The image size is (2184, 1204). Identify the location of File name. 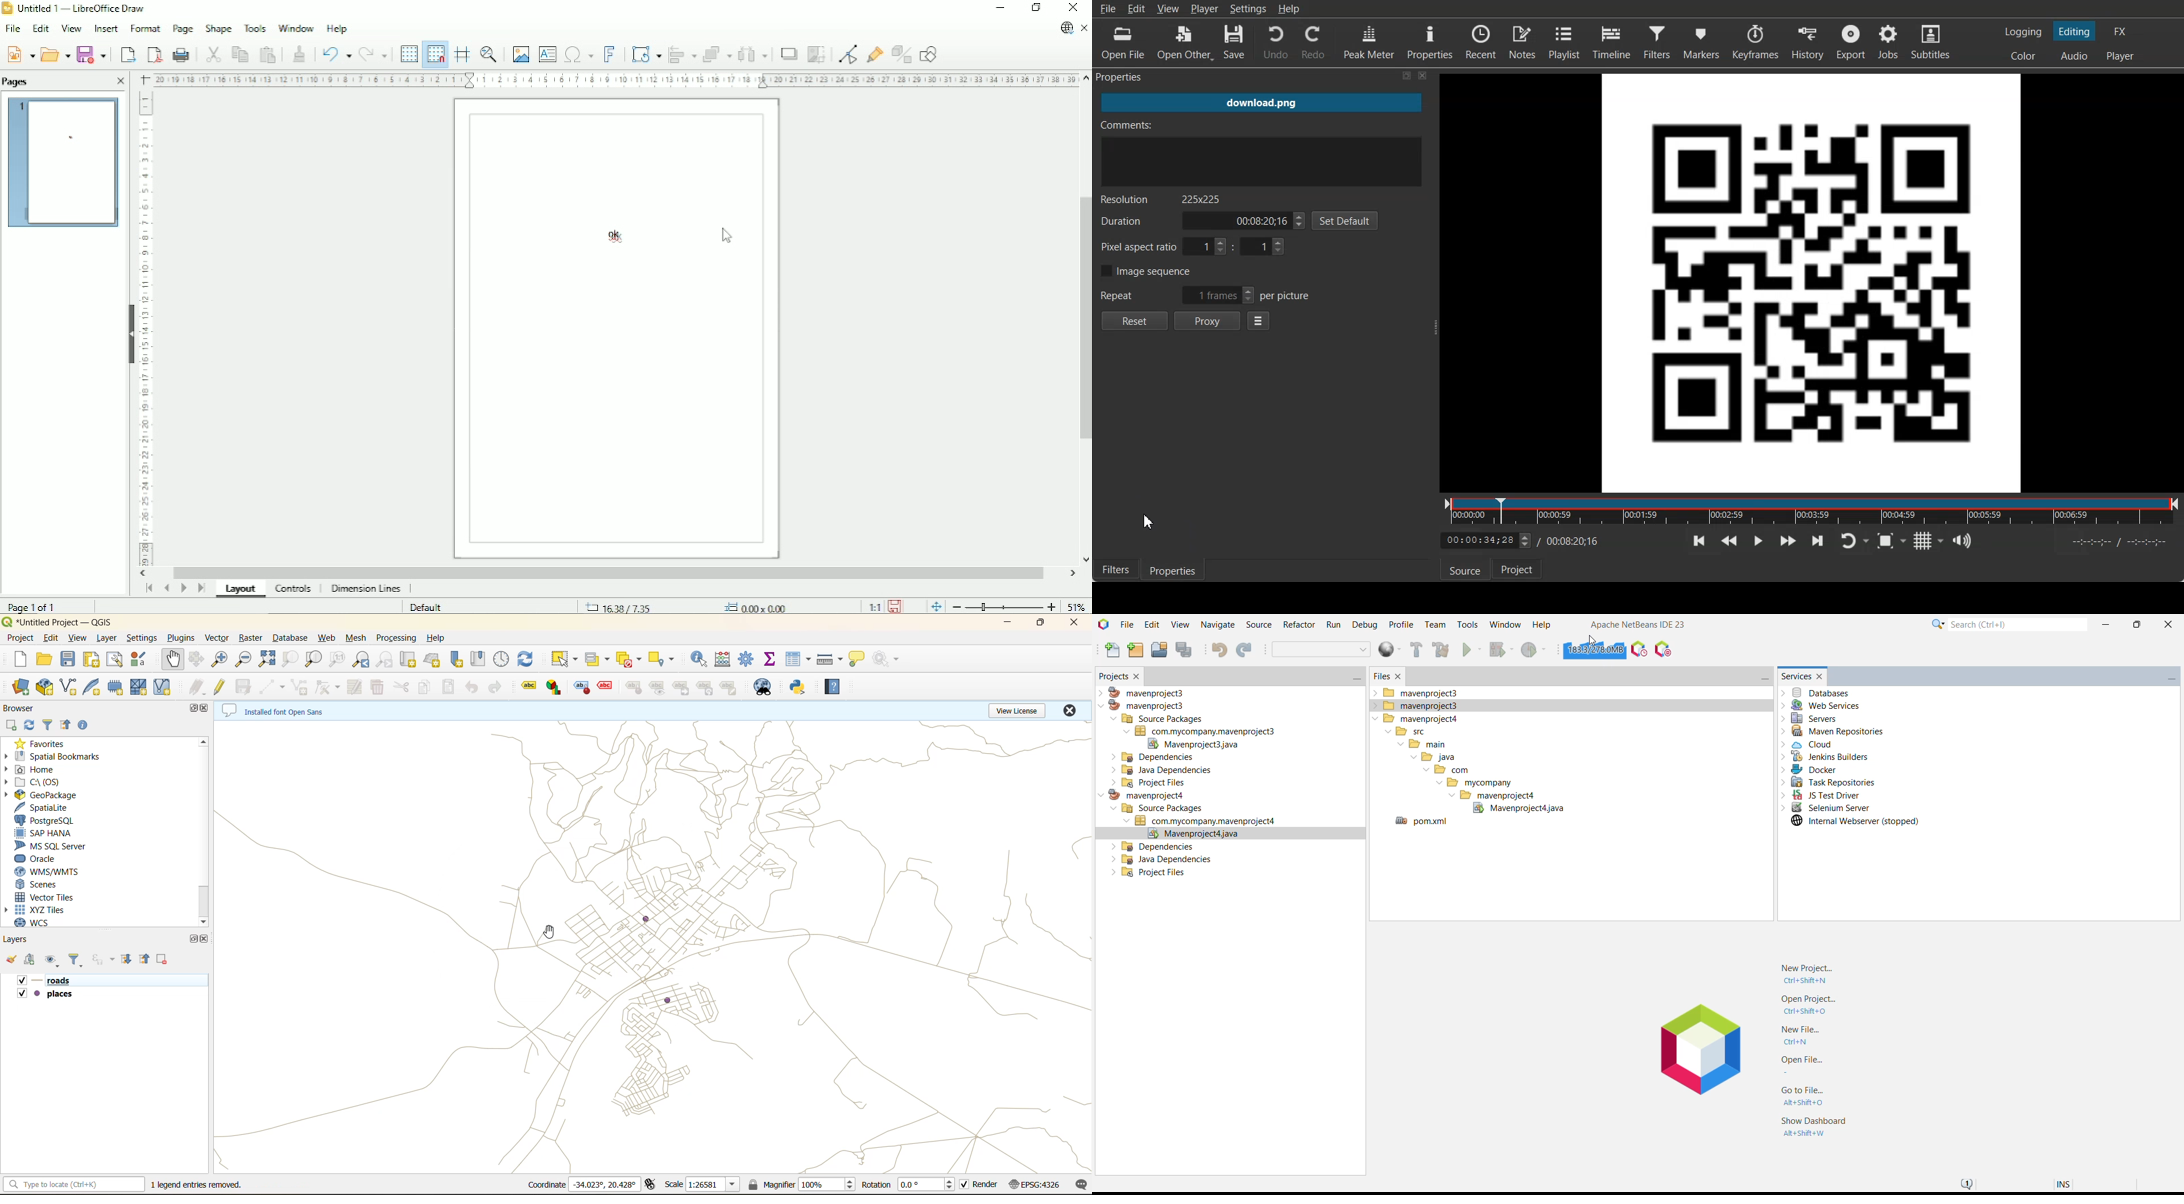
(1263, 103).